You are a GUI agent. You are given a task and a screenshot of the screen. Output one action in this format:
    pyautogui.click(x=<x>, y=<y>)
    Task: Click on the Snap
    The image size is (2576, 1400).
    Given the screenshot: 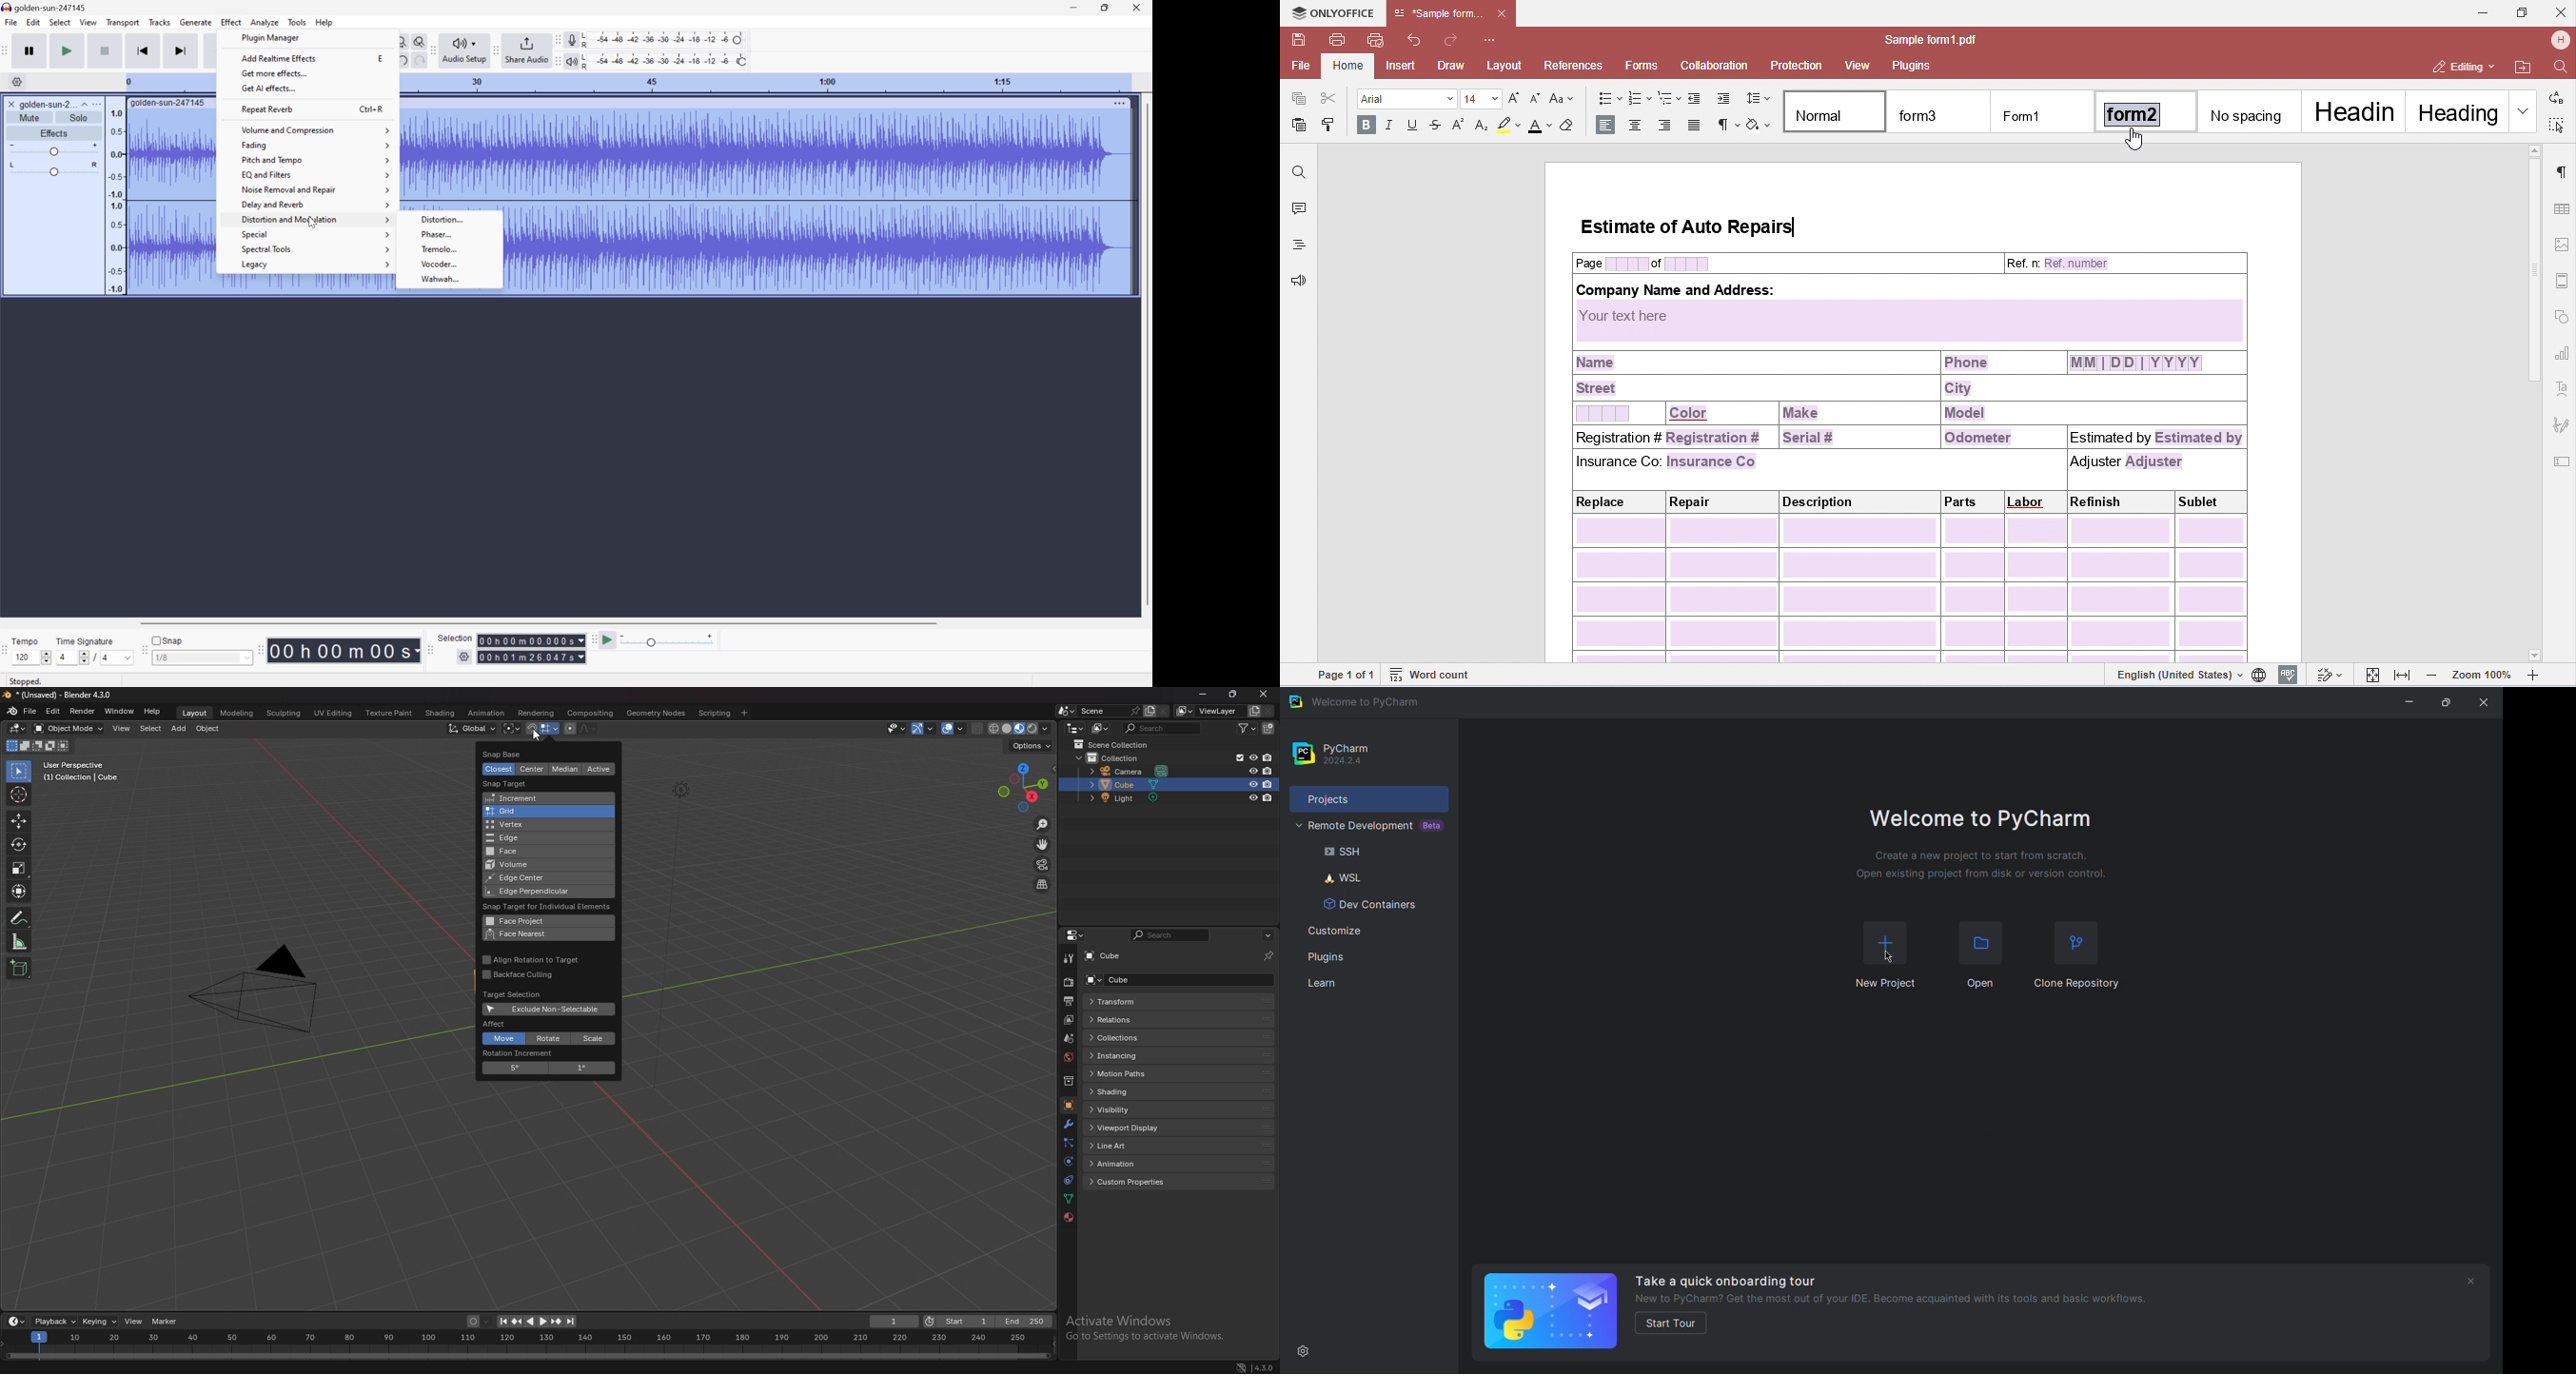 What is the action you would take?
    pyautogui.click(x=168, y=640)
    